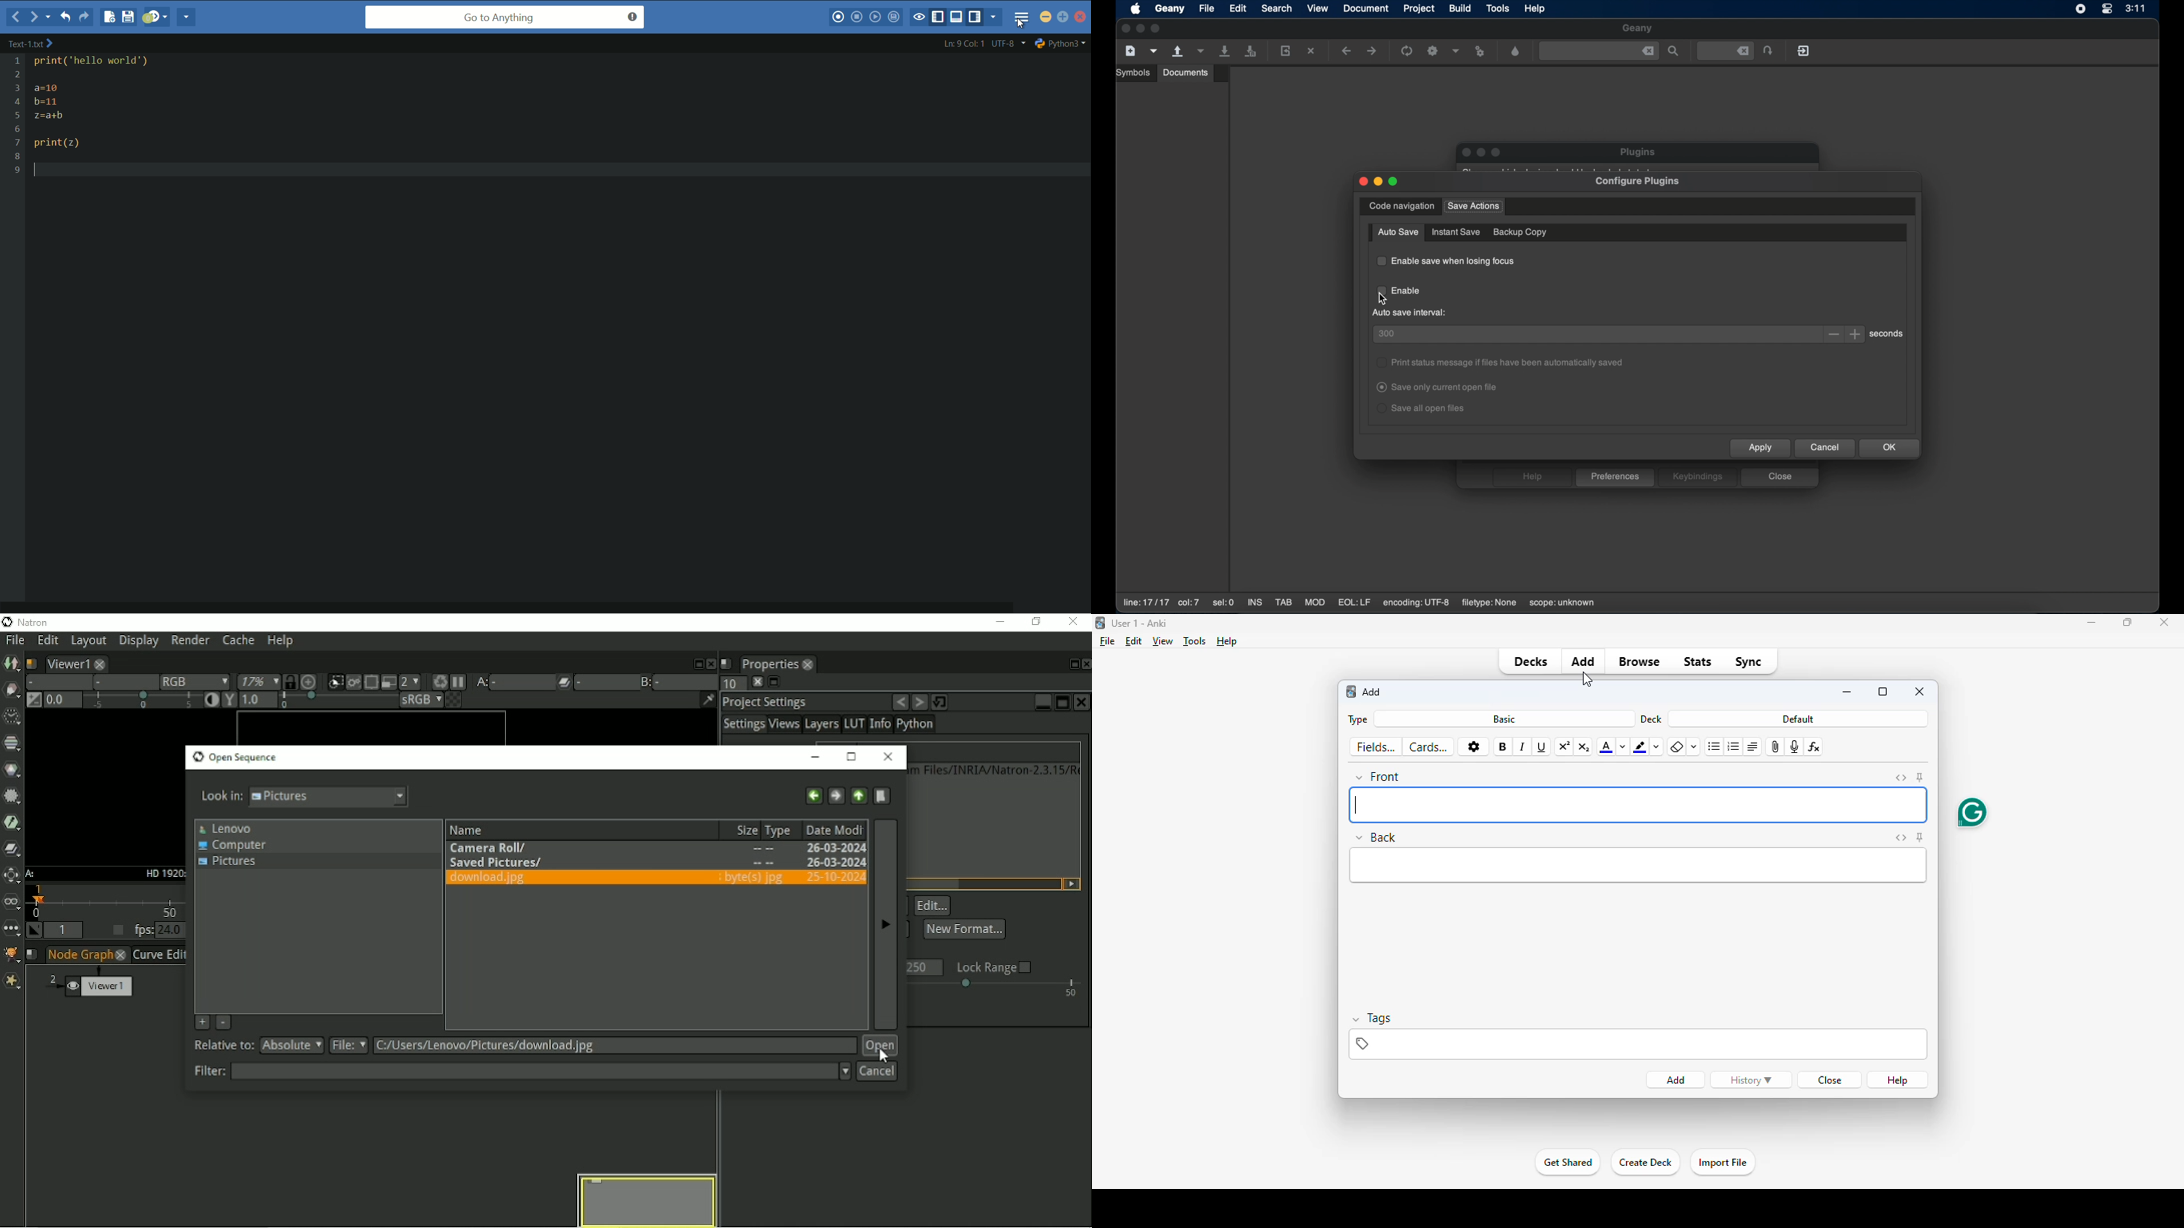 The image size is (2184, 1232). I want to click on Scale image, so click(310, 681).